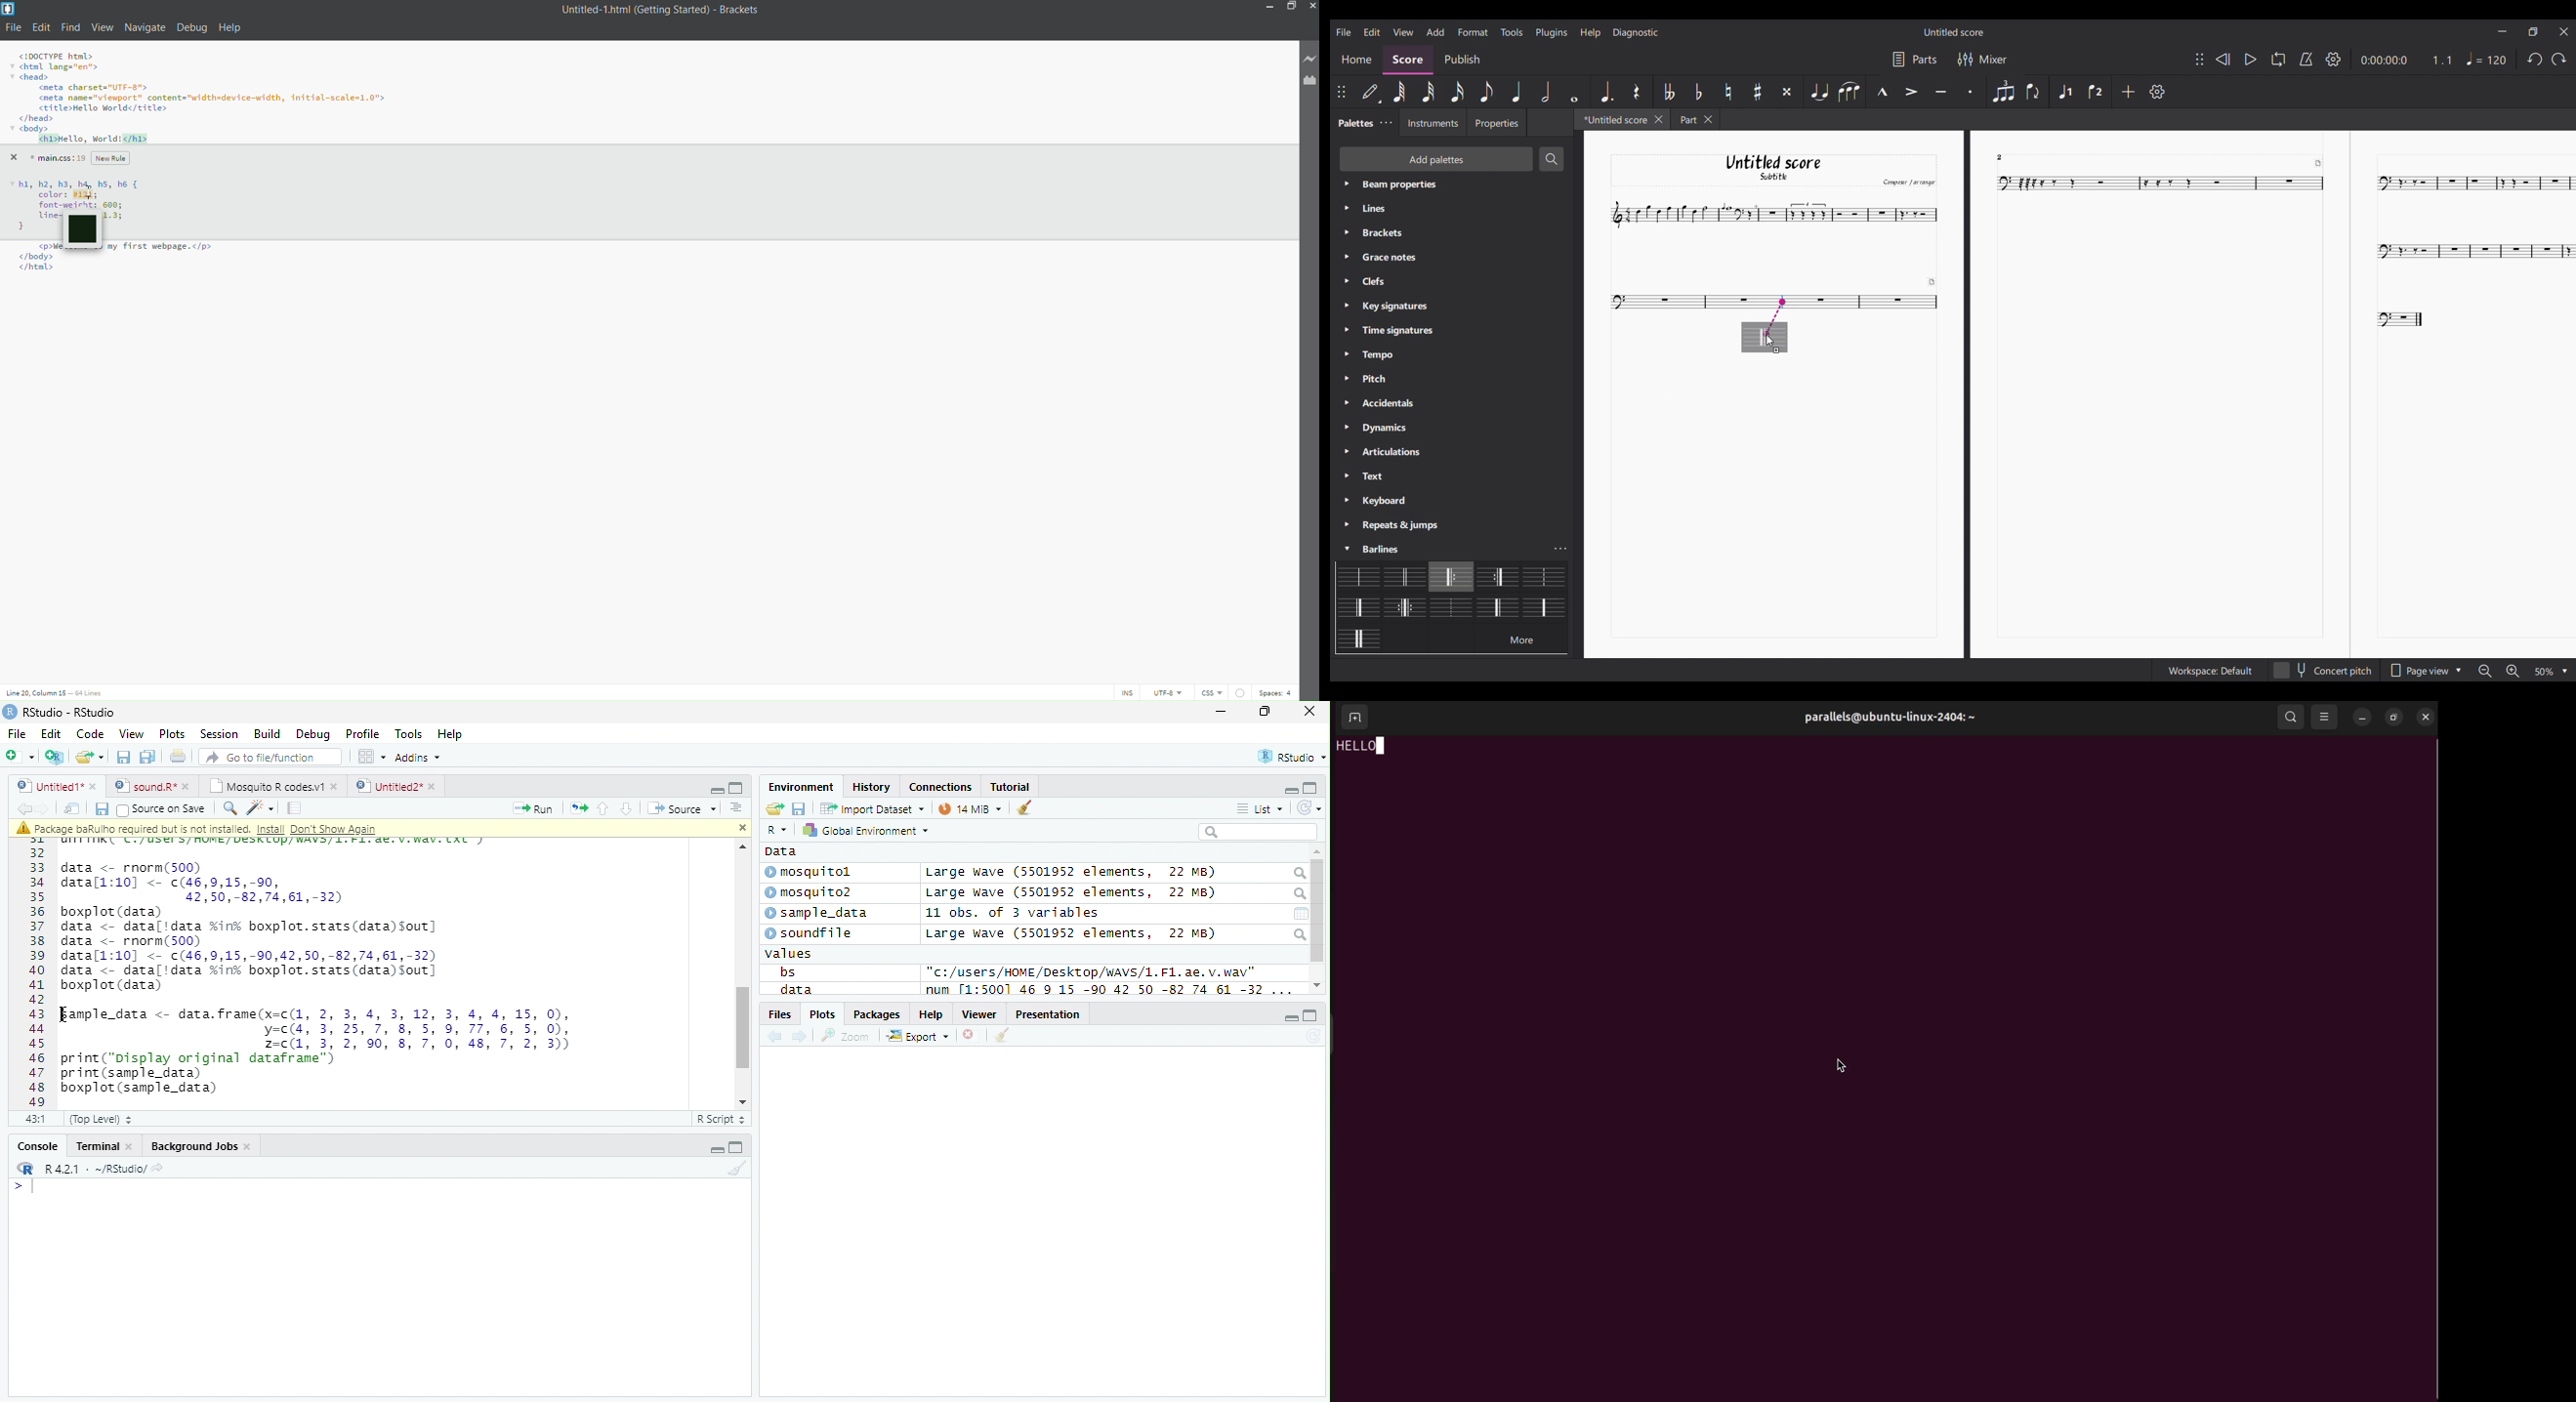 The height and width of the screenshot is (1428, 2576). I want to click on Debug, so click(312, 734).